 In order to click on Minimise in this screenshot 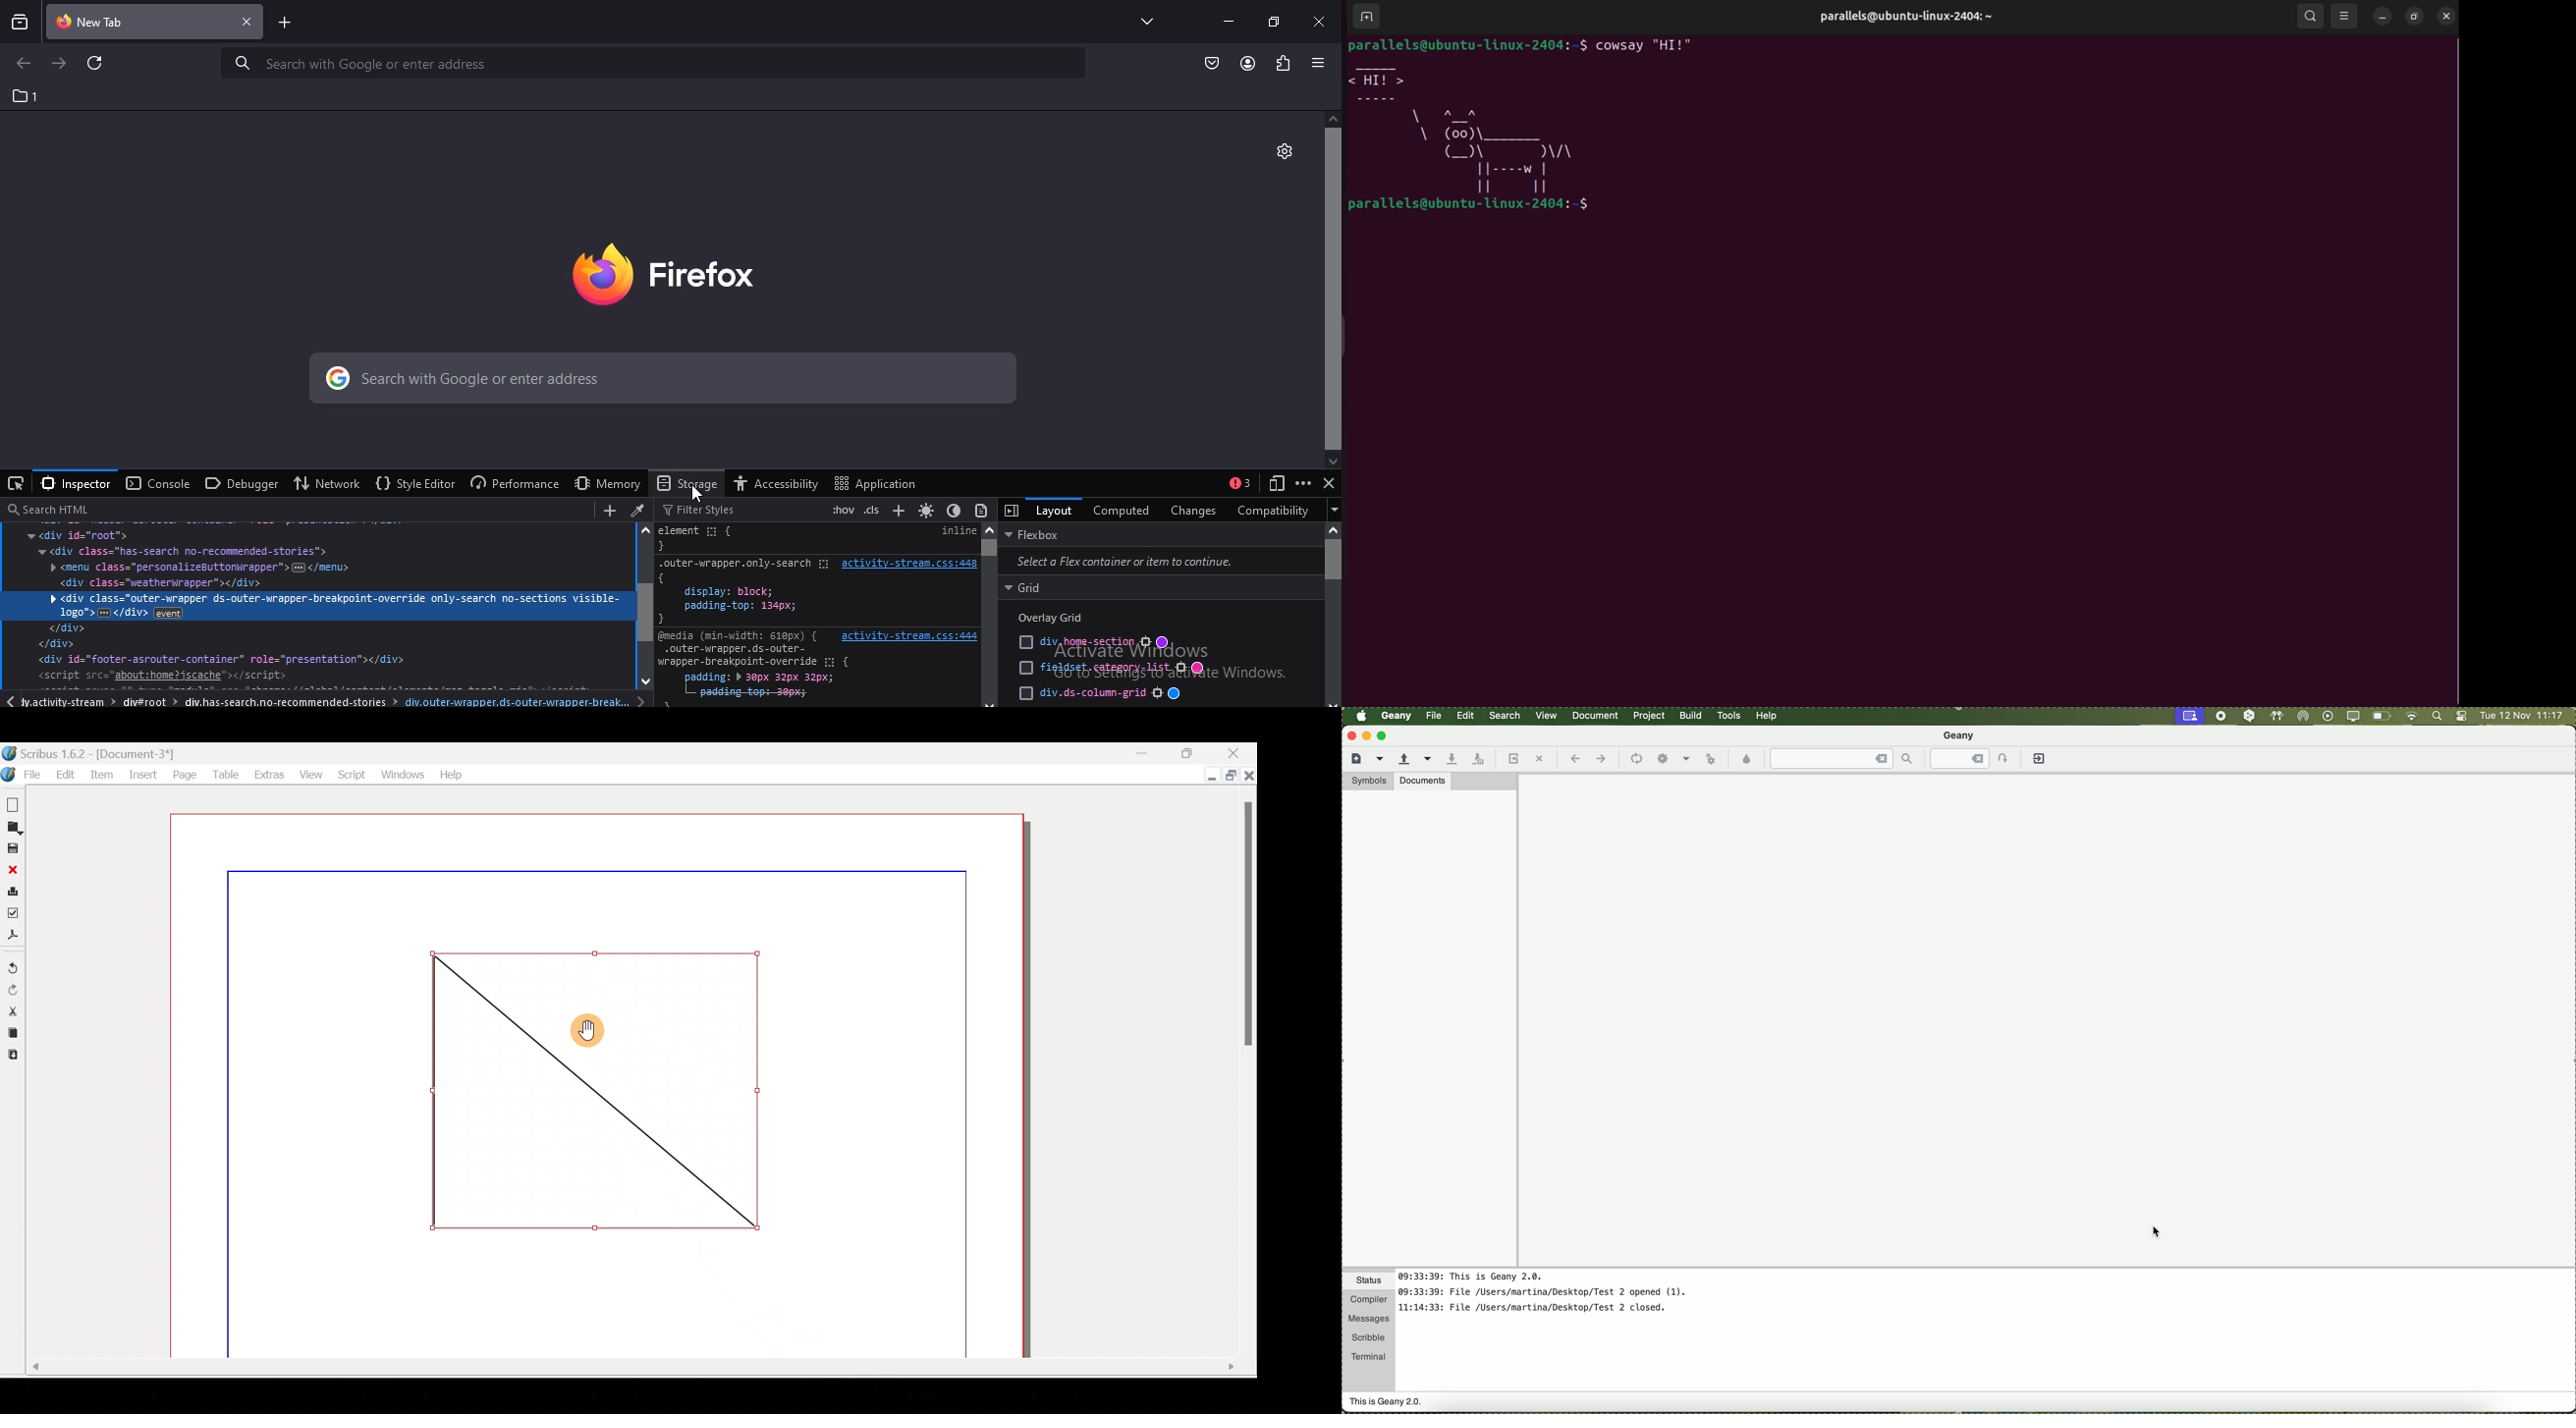, I will do `click(1142, 752)`.